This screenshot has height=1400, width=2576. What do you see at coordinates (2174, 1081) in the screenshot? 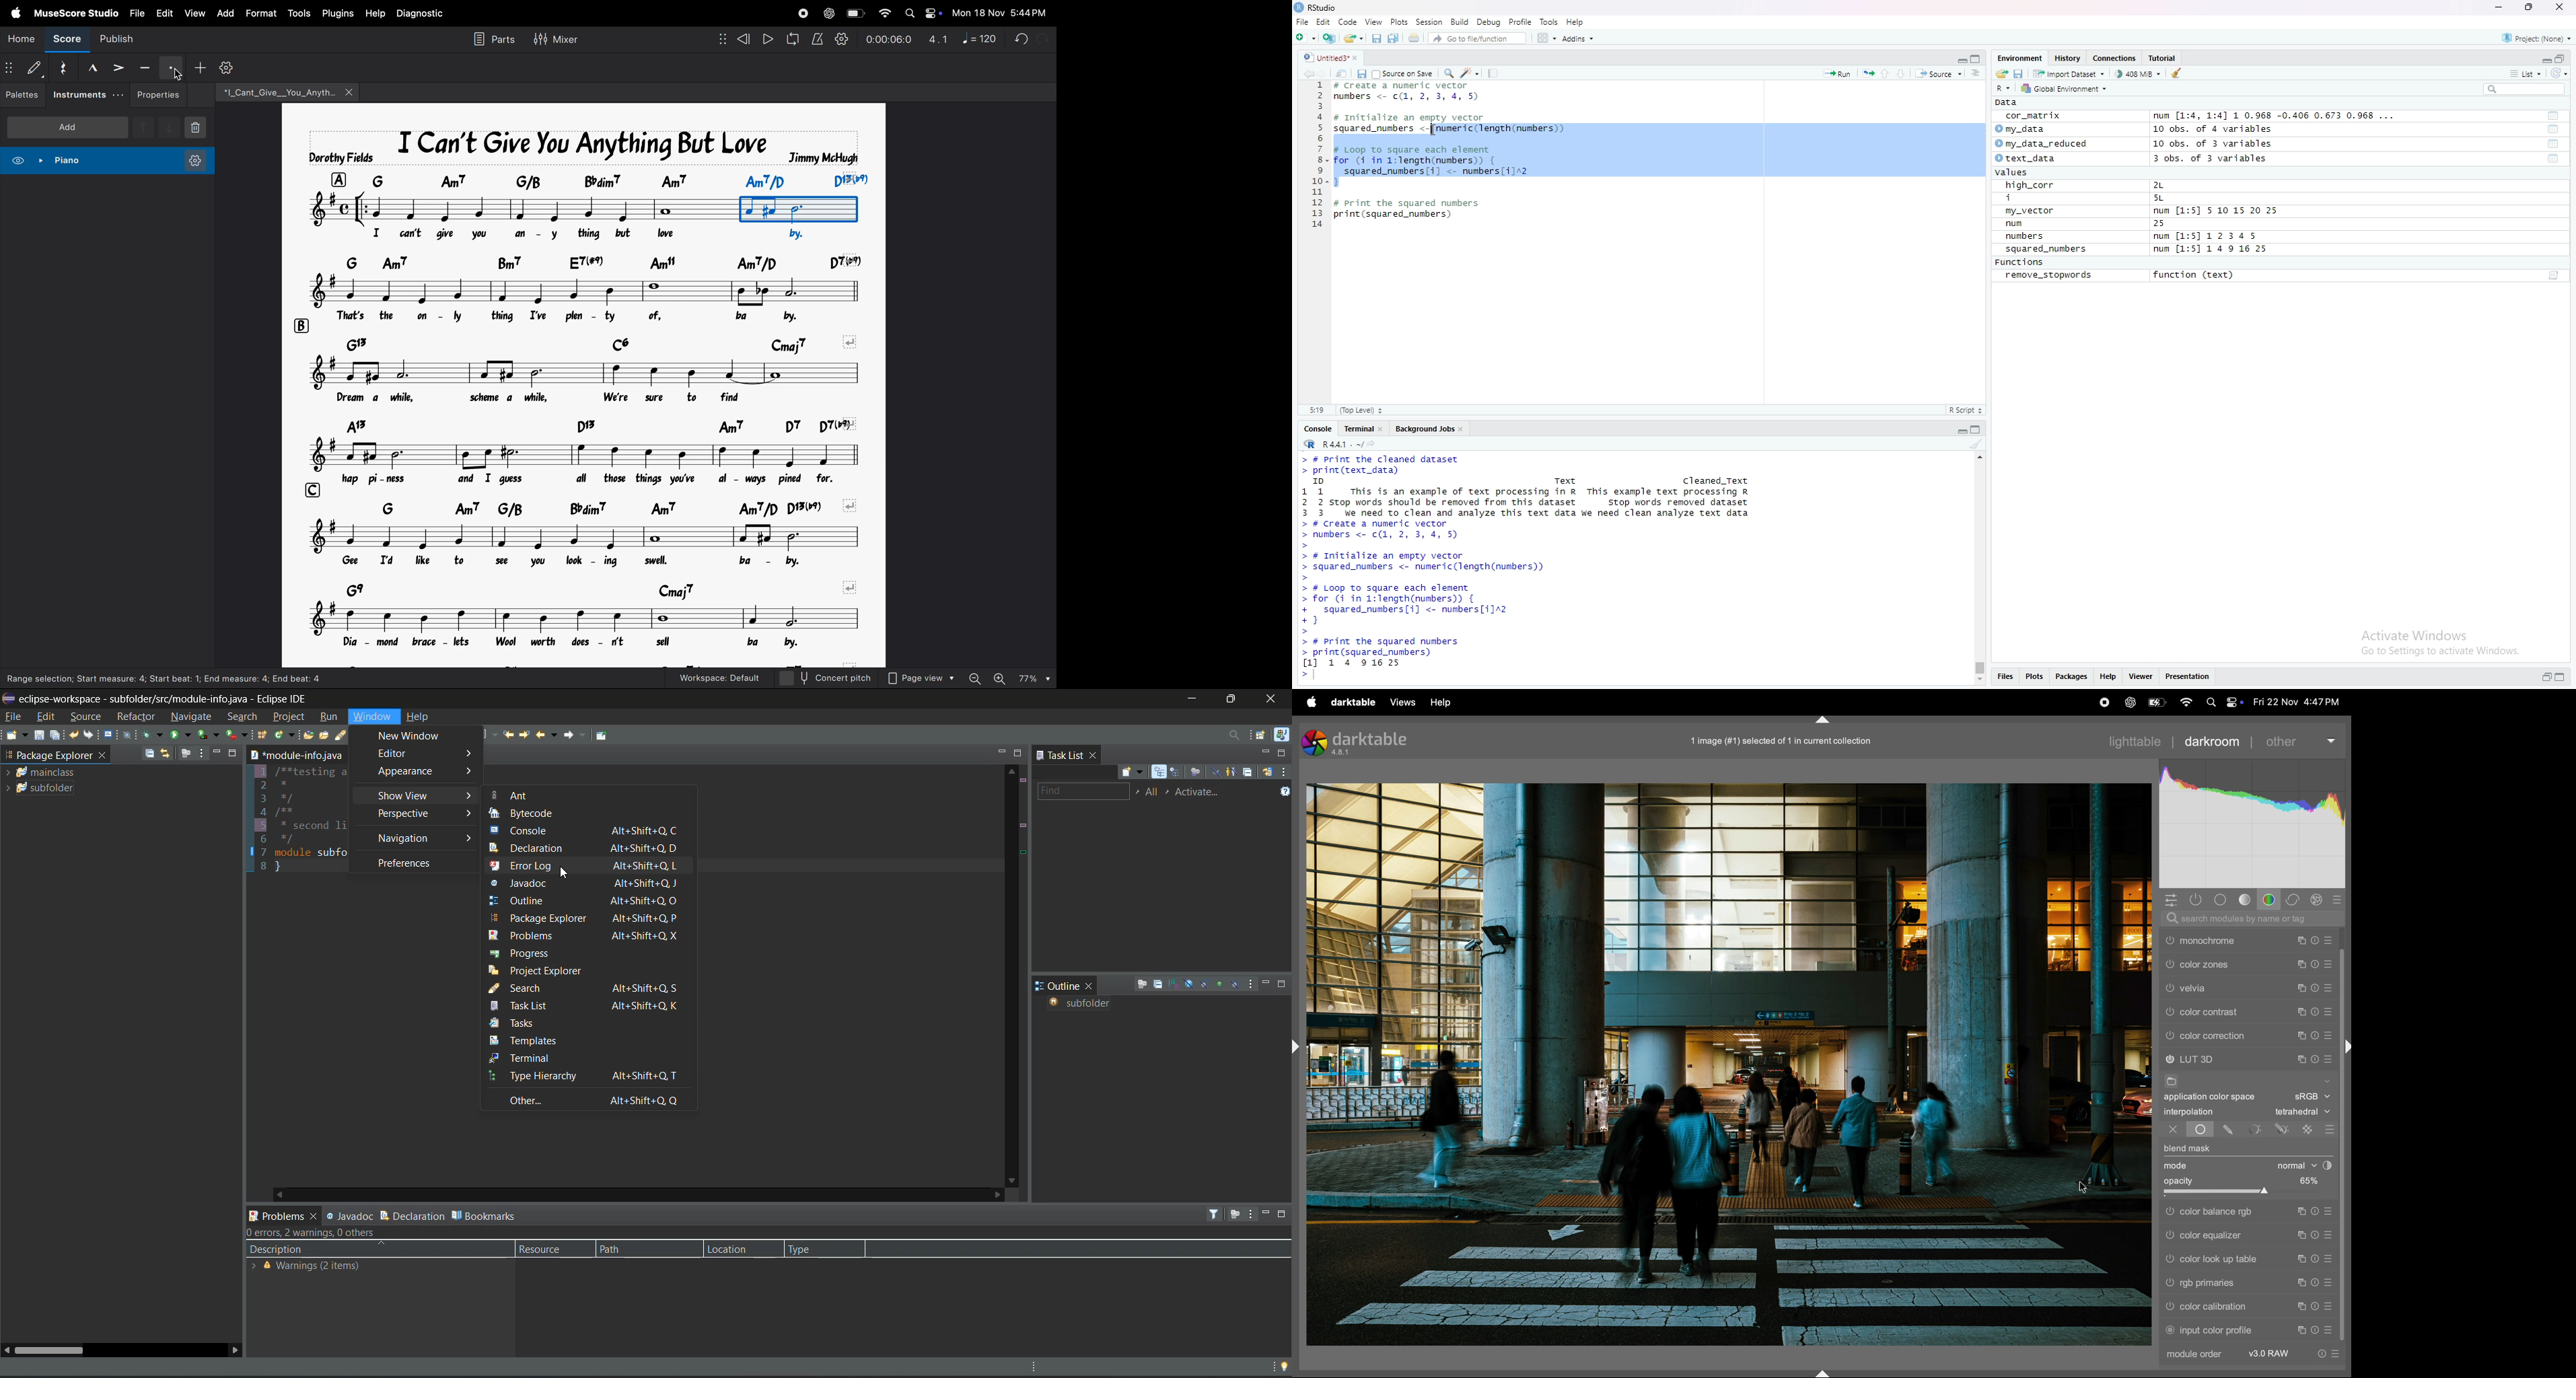
I see `file` at bounding box center [2174, 1081].